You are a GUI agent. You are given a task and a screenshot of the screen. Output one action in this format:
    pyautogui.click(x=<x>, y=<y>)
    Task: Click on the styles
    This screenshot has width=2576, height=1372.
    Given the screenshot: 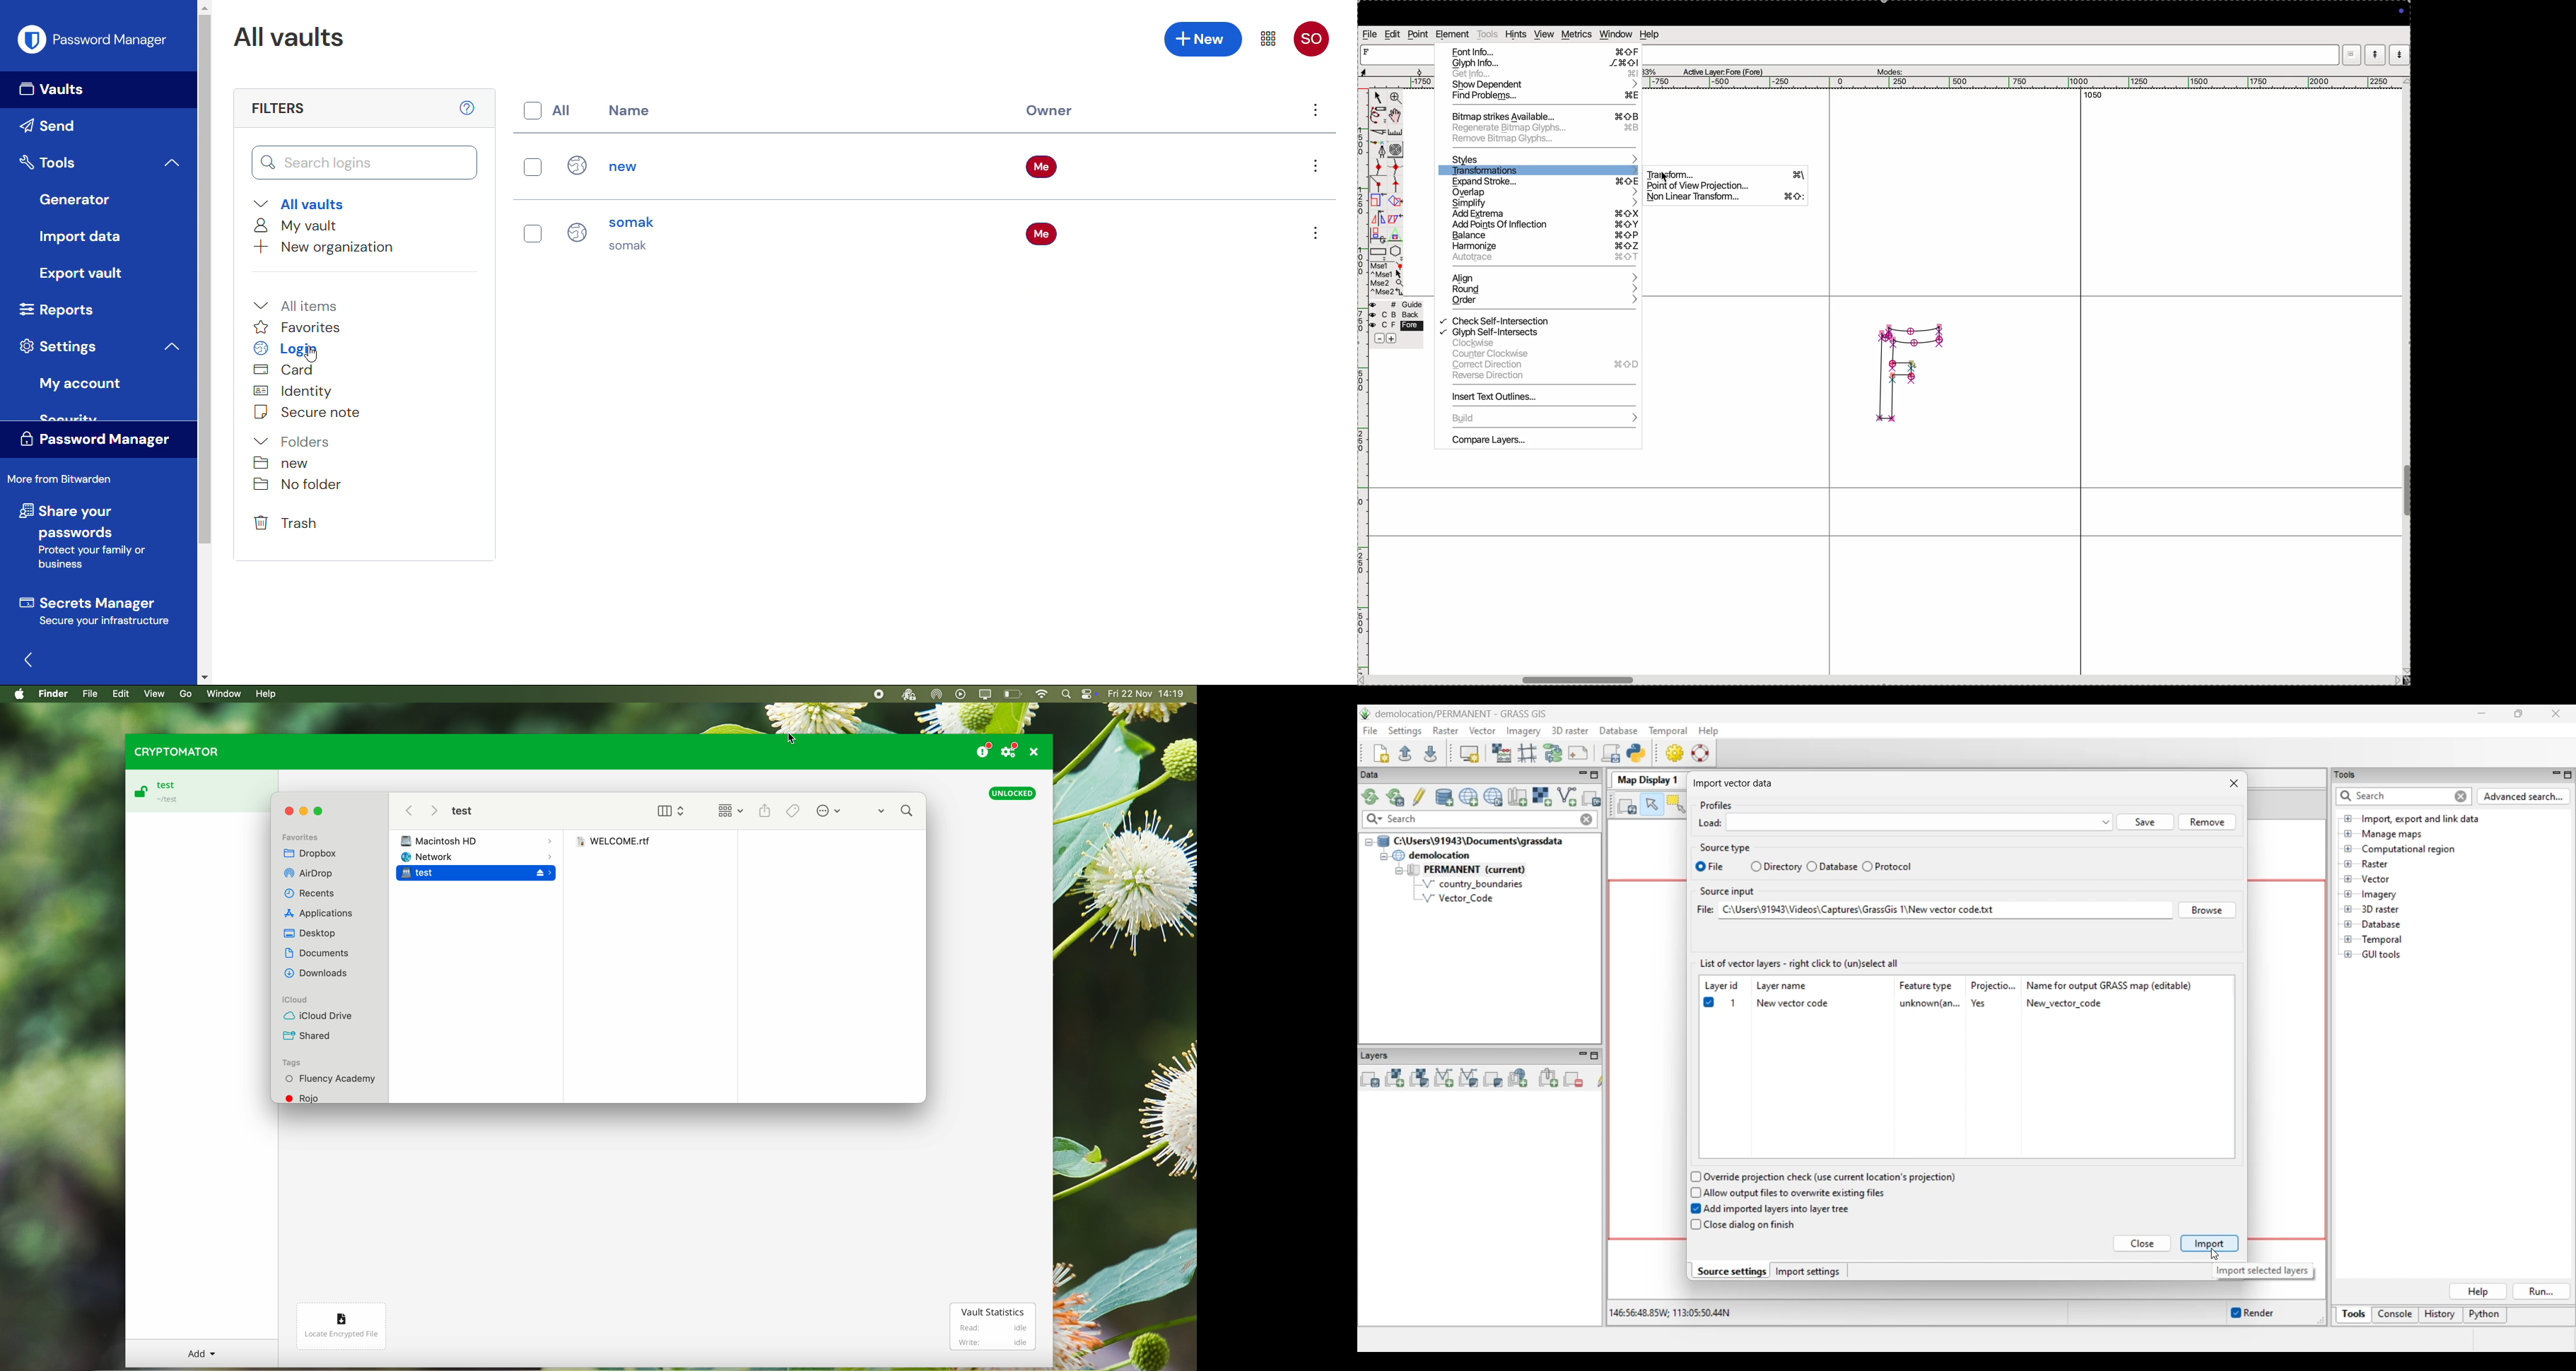 What is the action you would take?
    pyautogui.click(x=1546, y=158)
    